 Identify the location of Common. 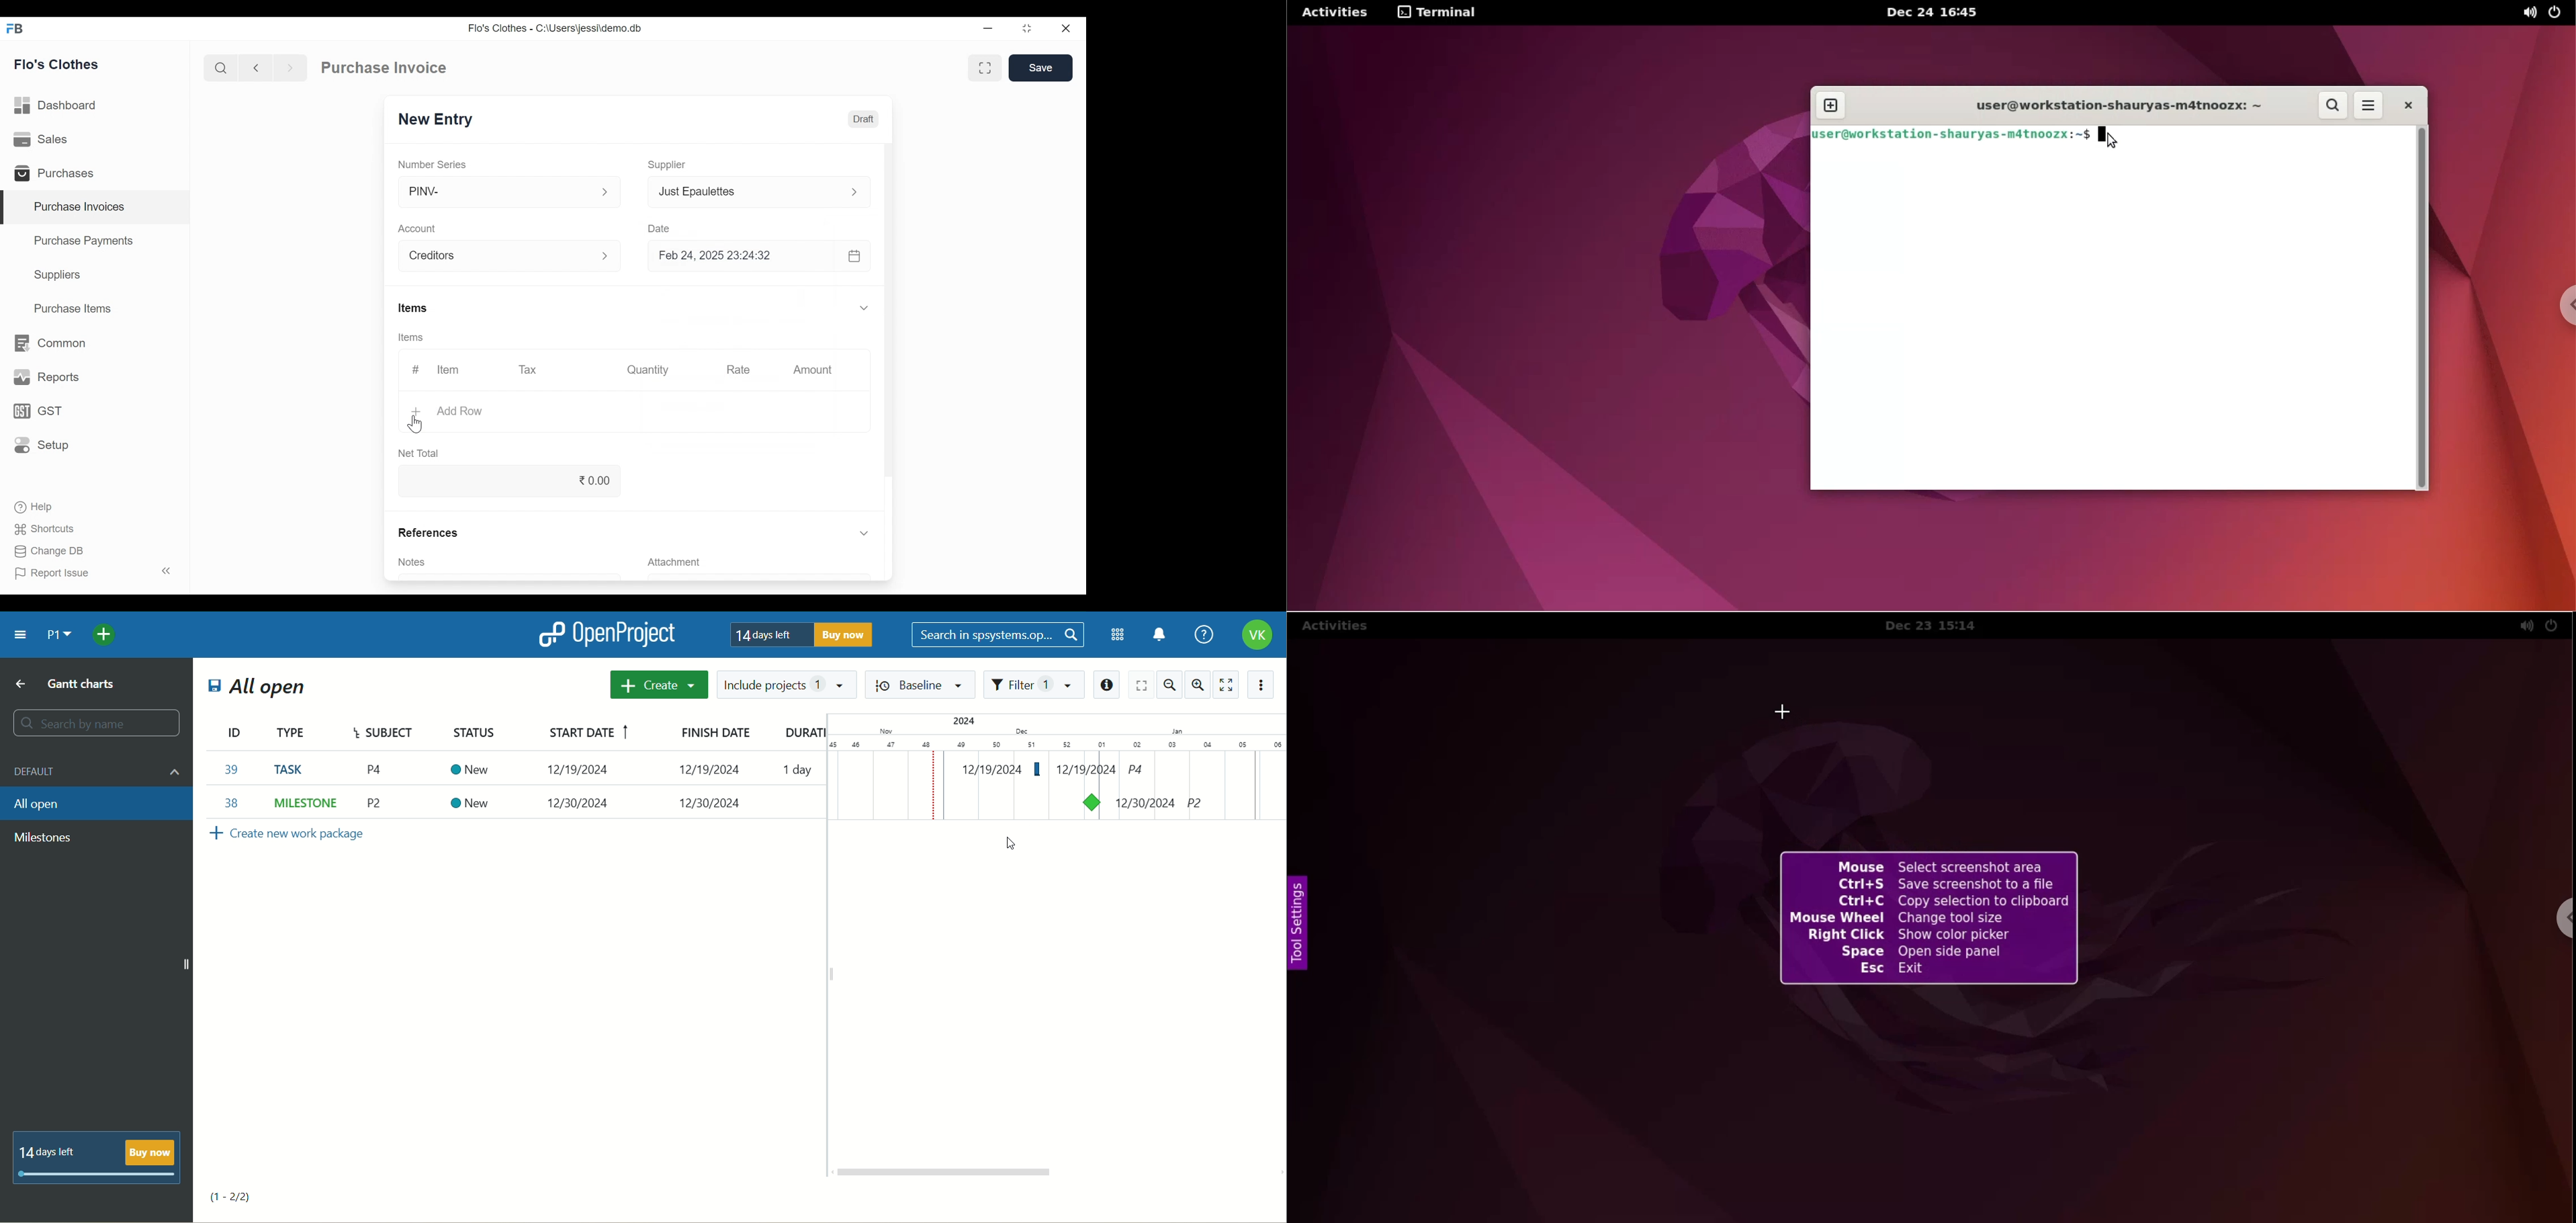
(52, 343).